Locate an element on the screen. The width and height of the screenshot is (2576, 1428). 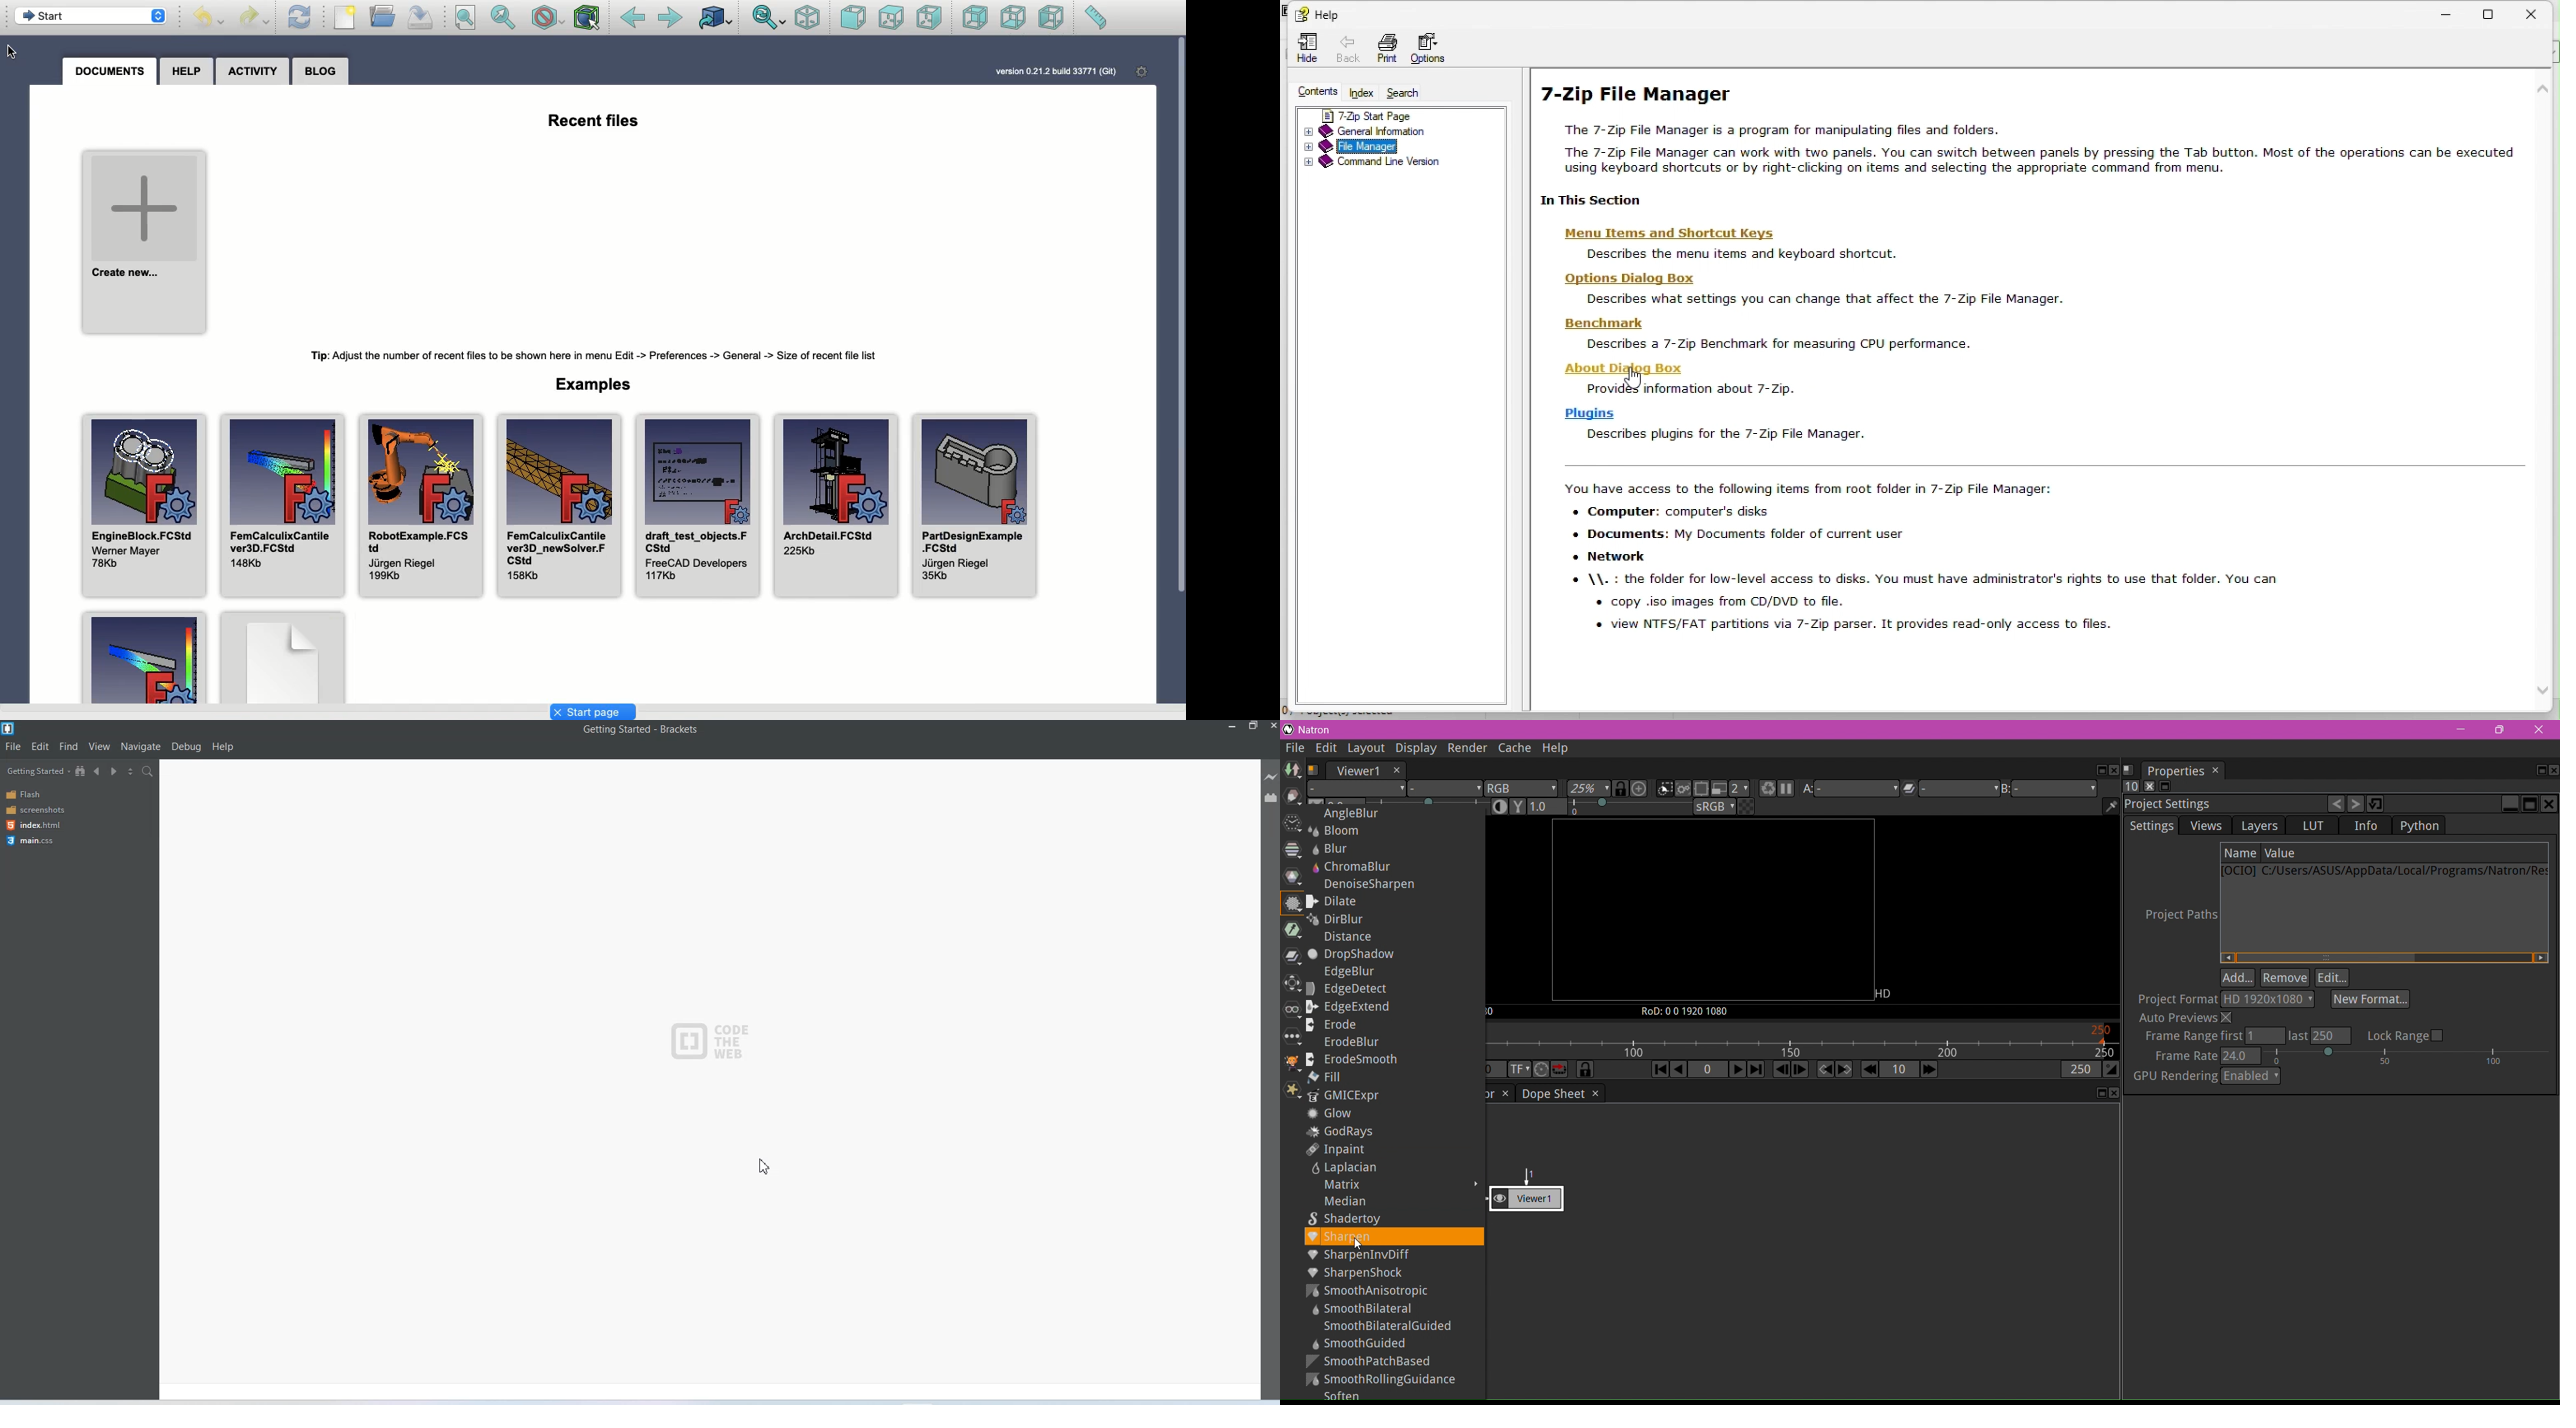
Minimize pane is located at coordinates (2509, 804).